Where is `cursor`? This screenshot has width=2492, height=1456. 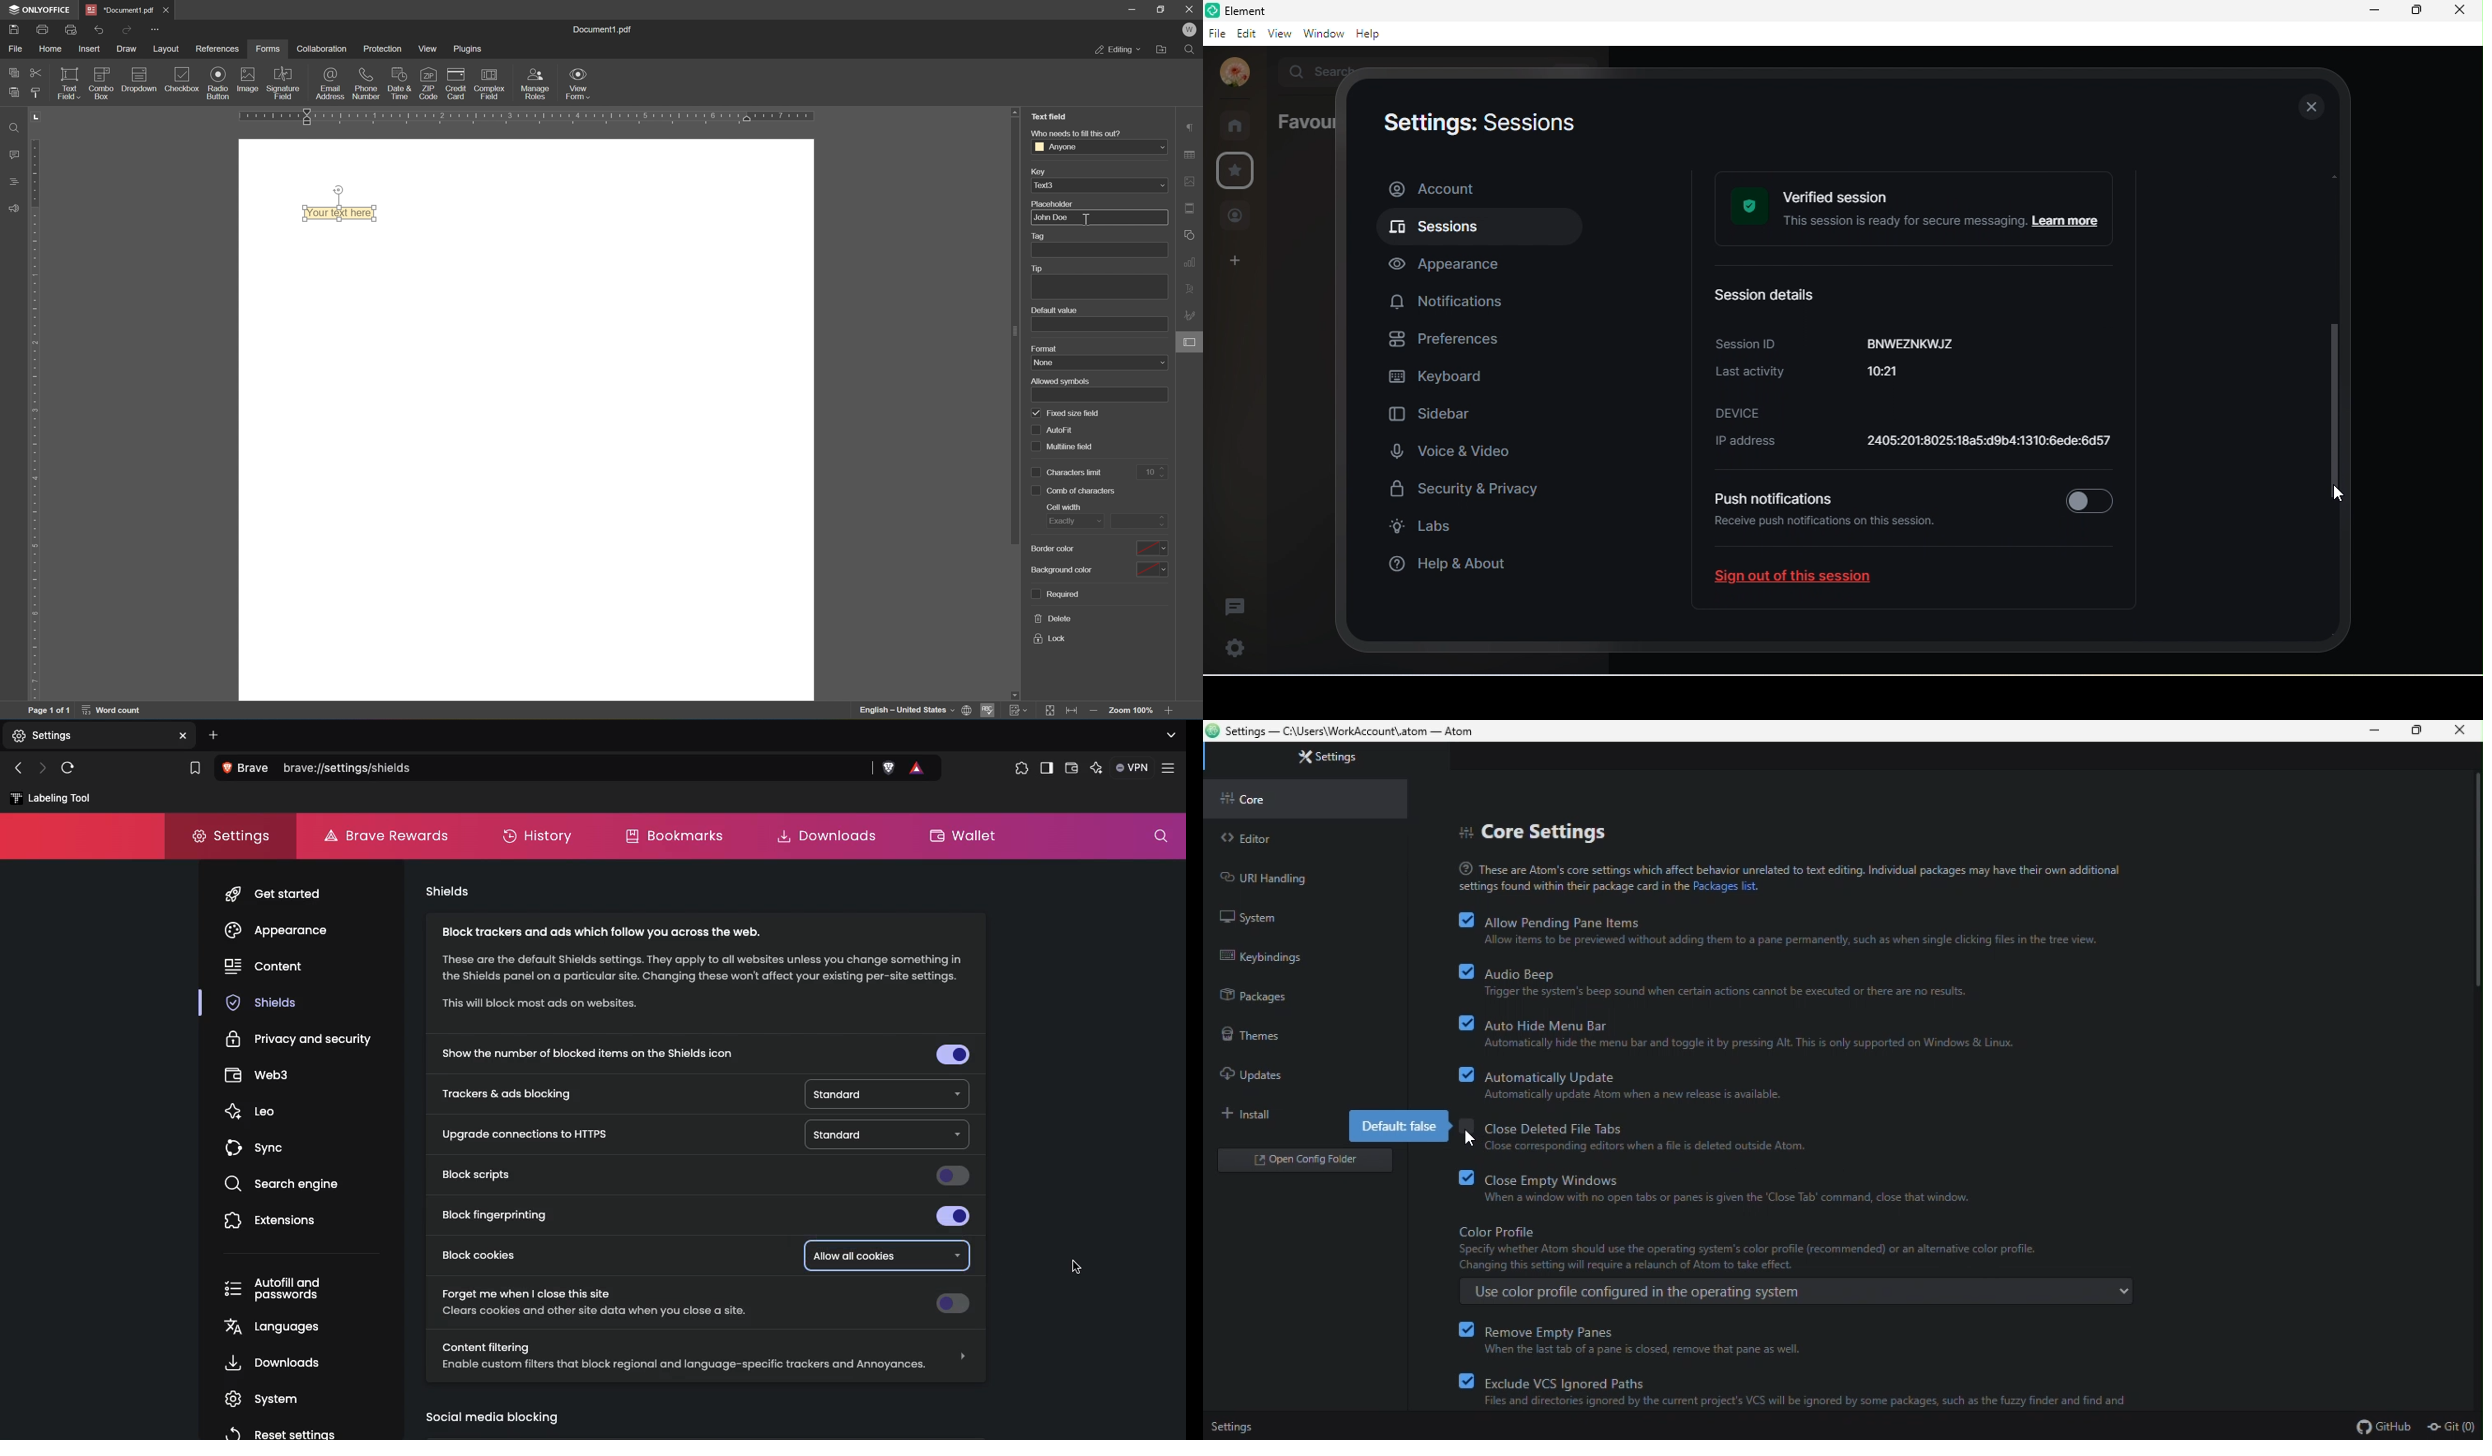 cursor is located at coordinates (1191, 344).